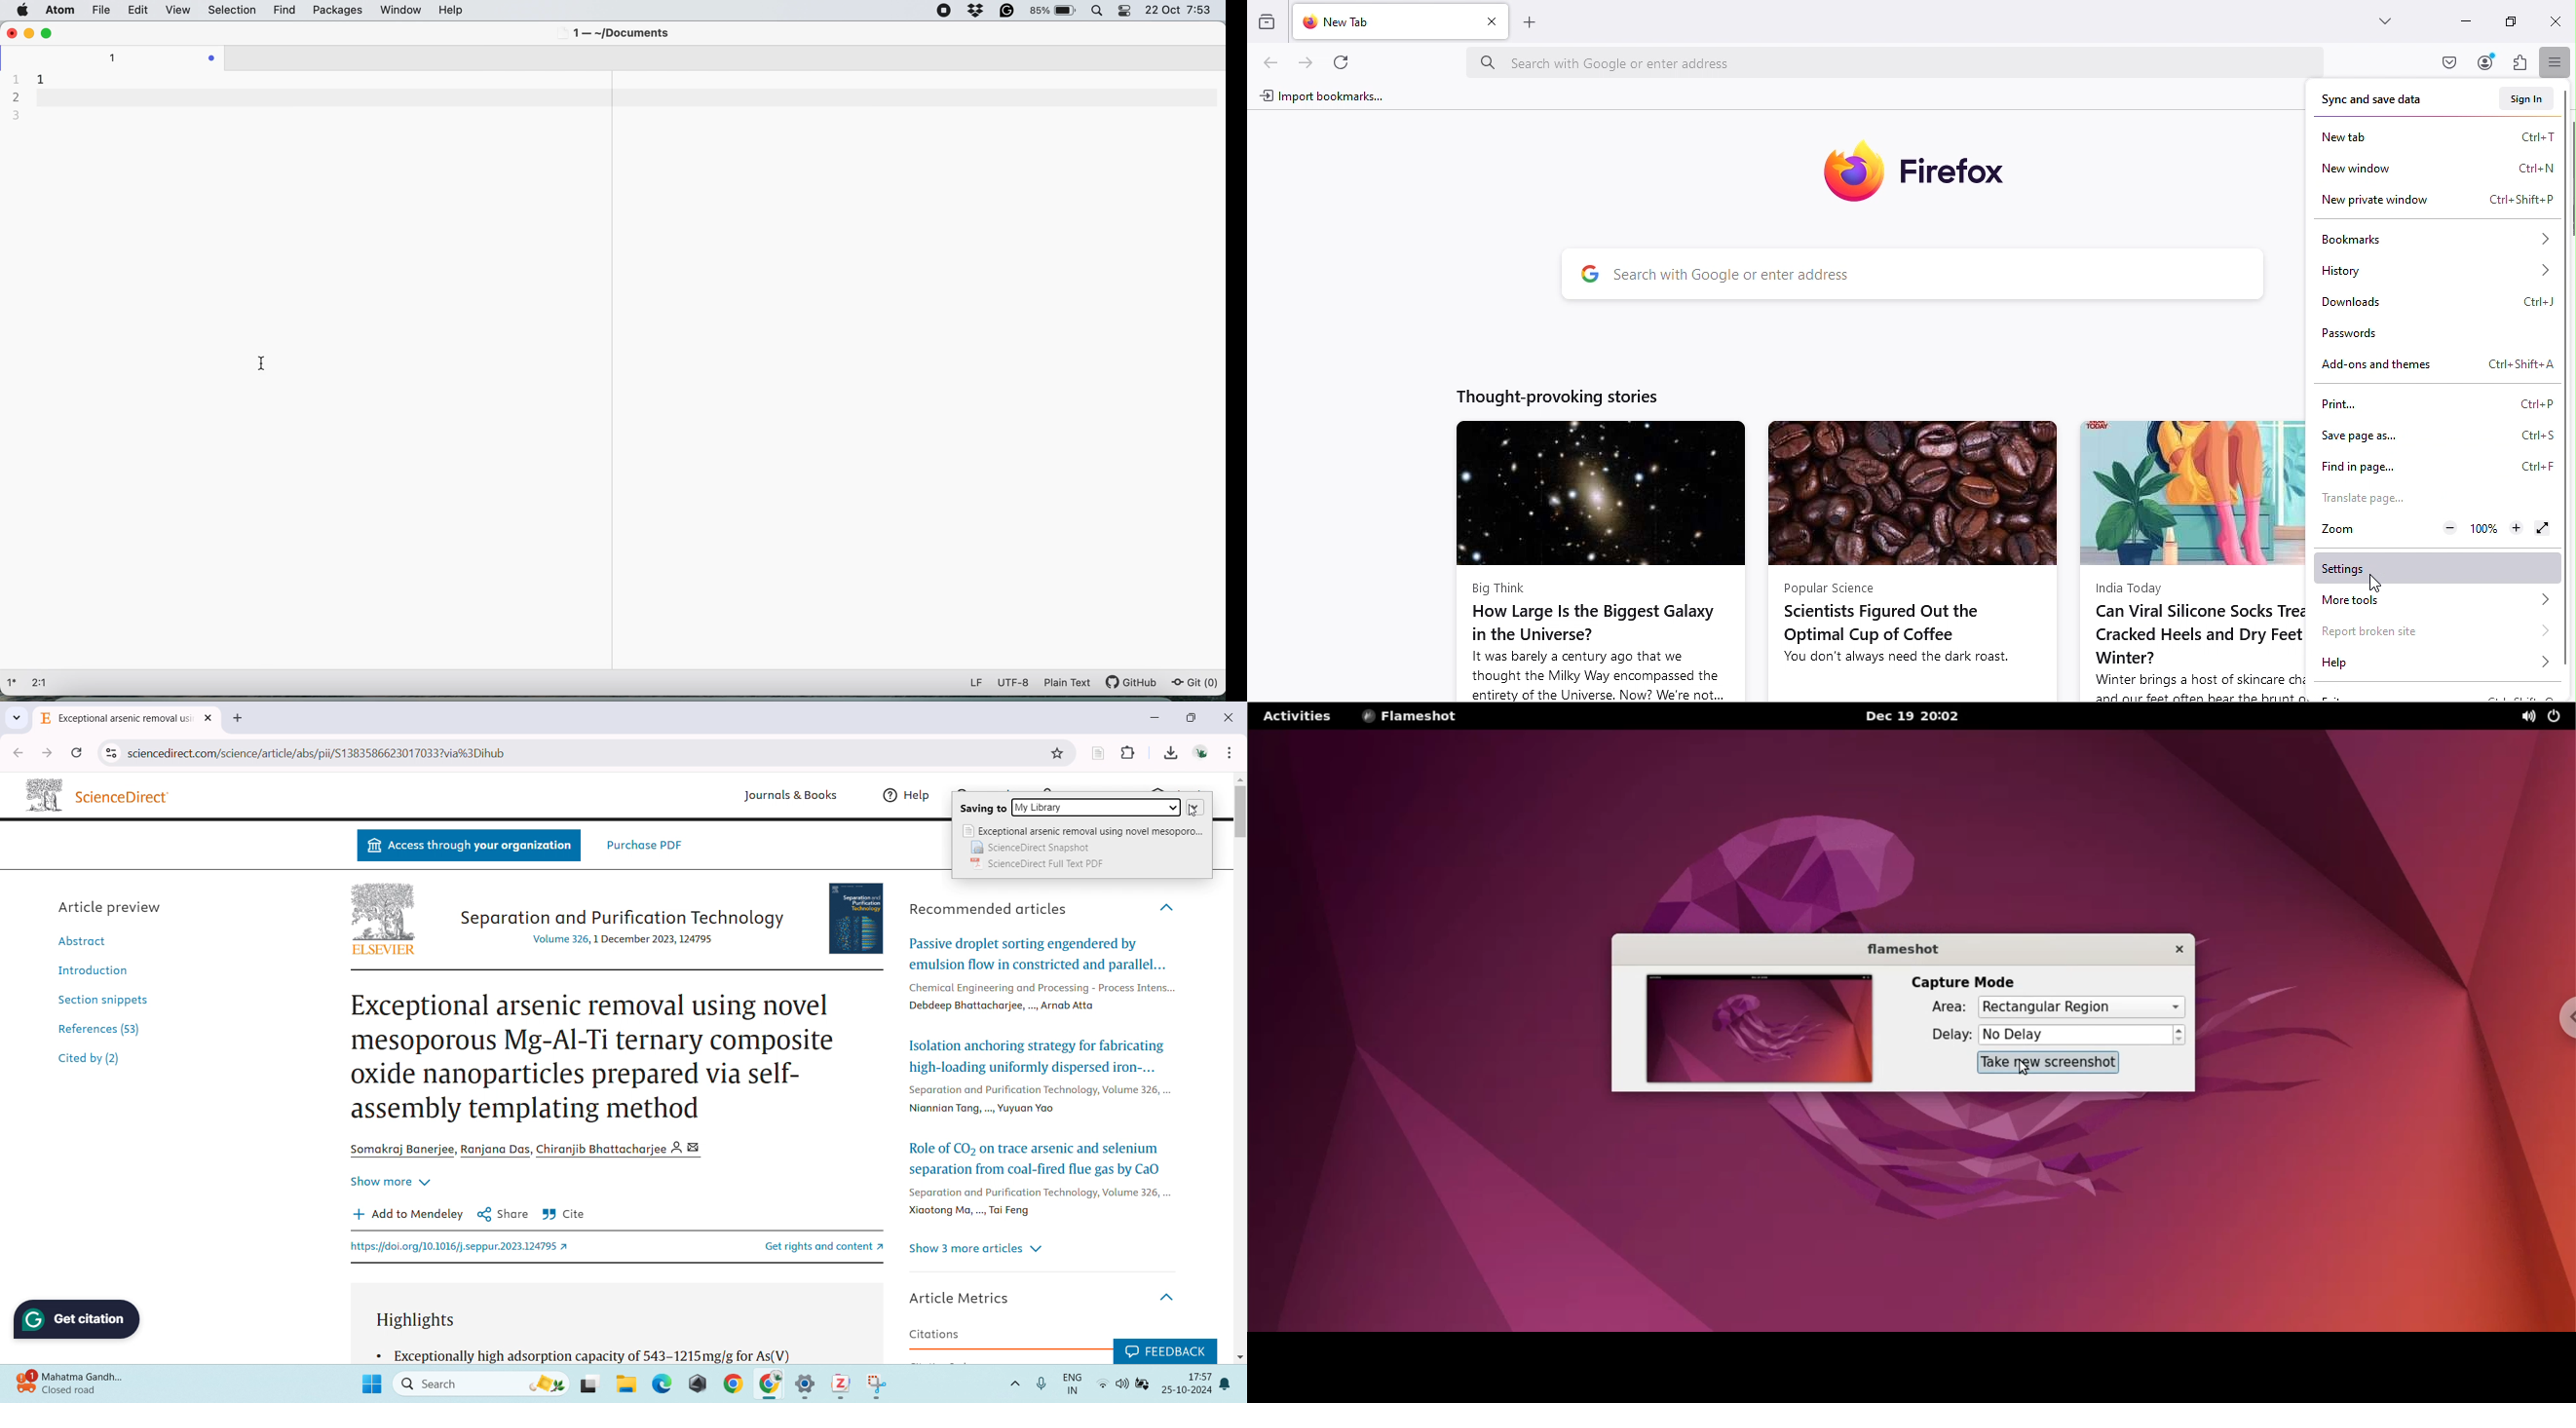 This screenshot has width=2576, height=1428. Describe the element at coordinates (2483, 526) in the screenshot. I see `Reset zoom level` at that location.